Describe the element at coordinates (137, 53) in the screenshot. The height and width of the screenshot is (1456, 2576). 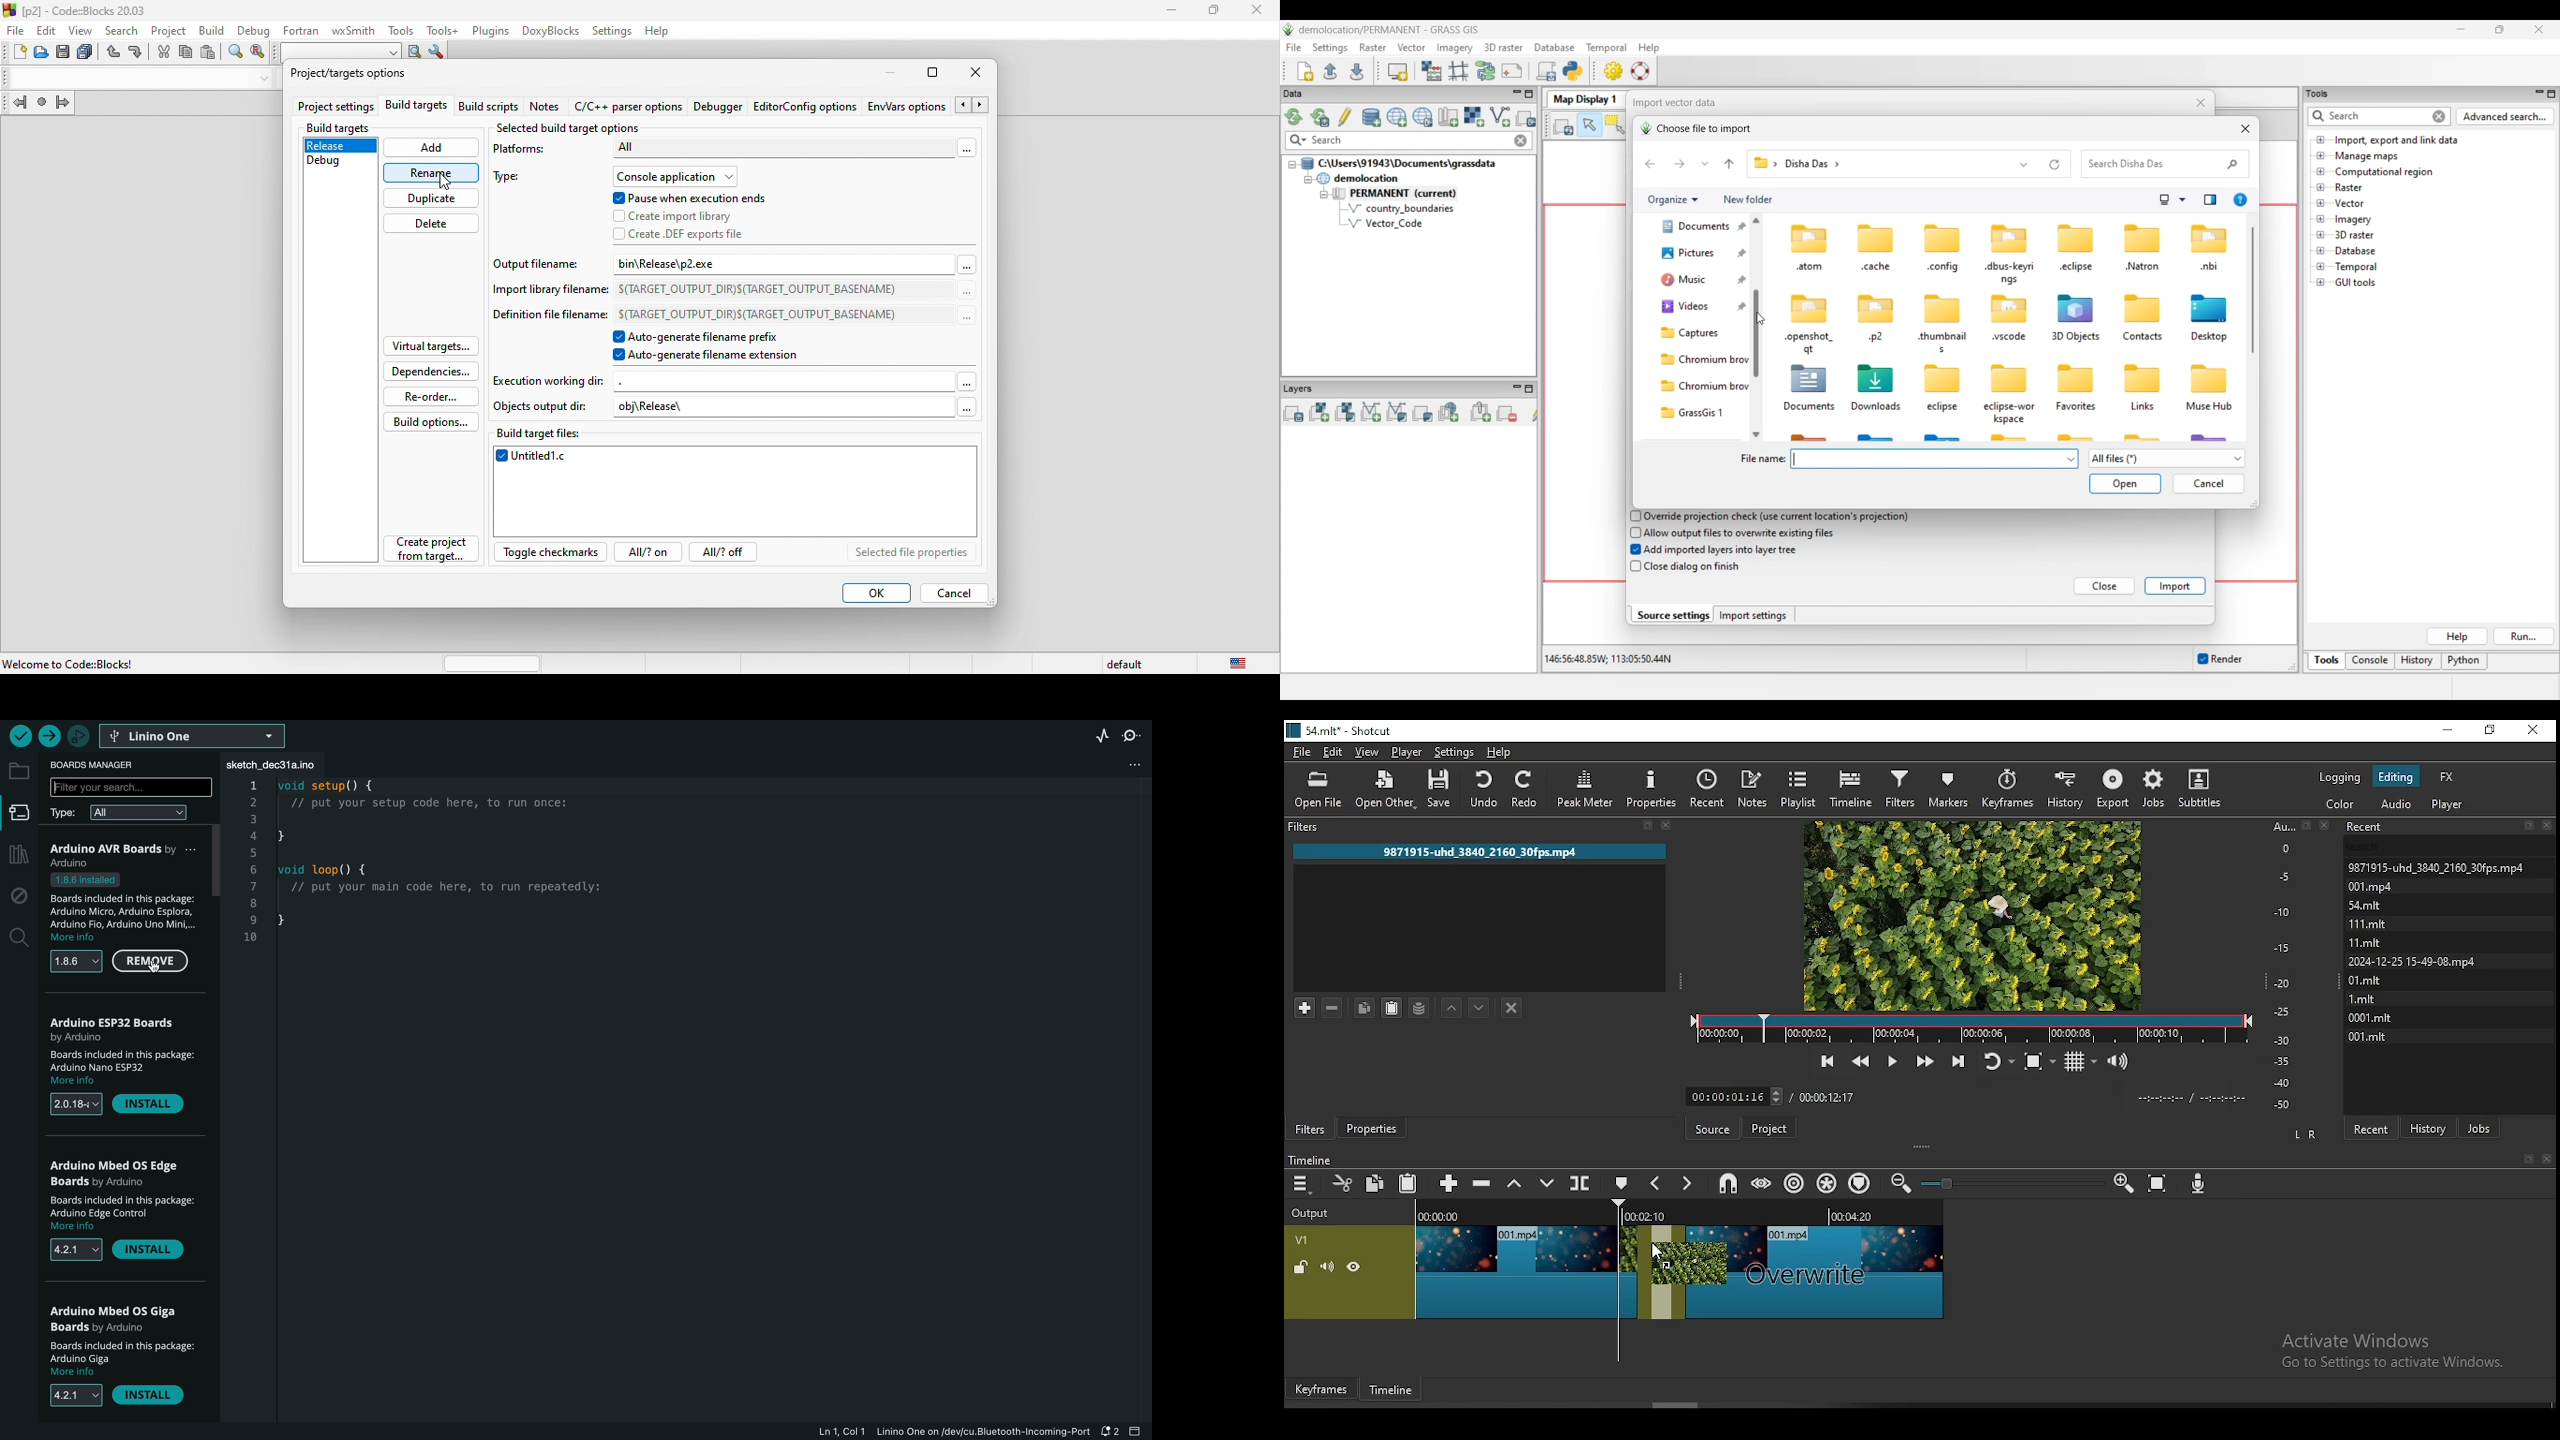
I see `redo` at that location.